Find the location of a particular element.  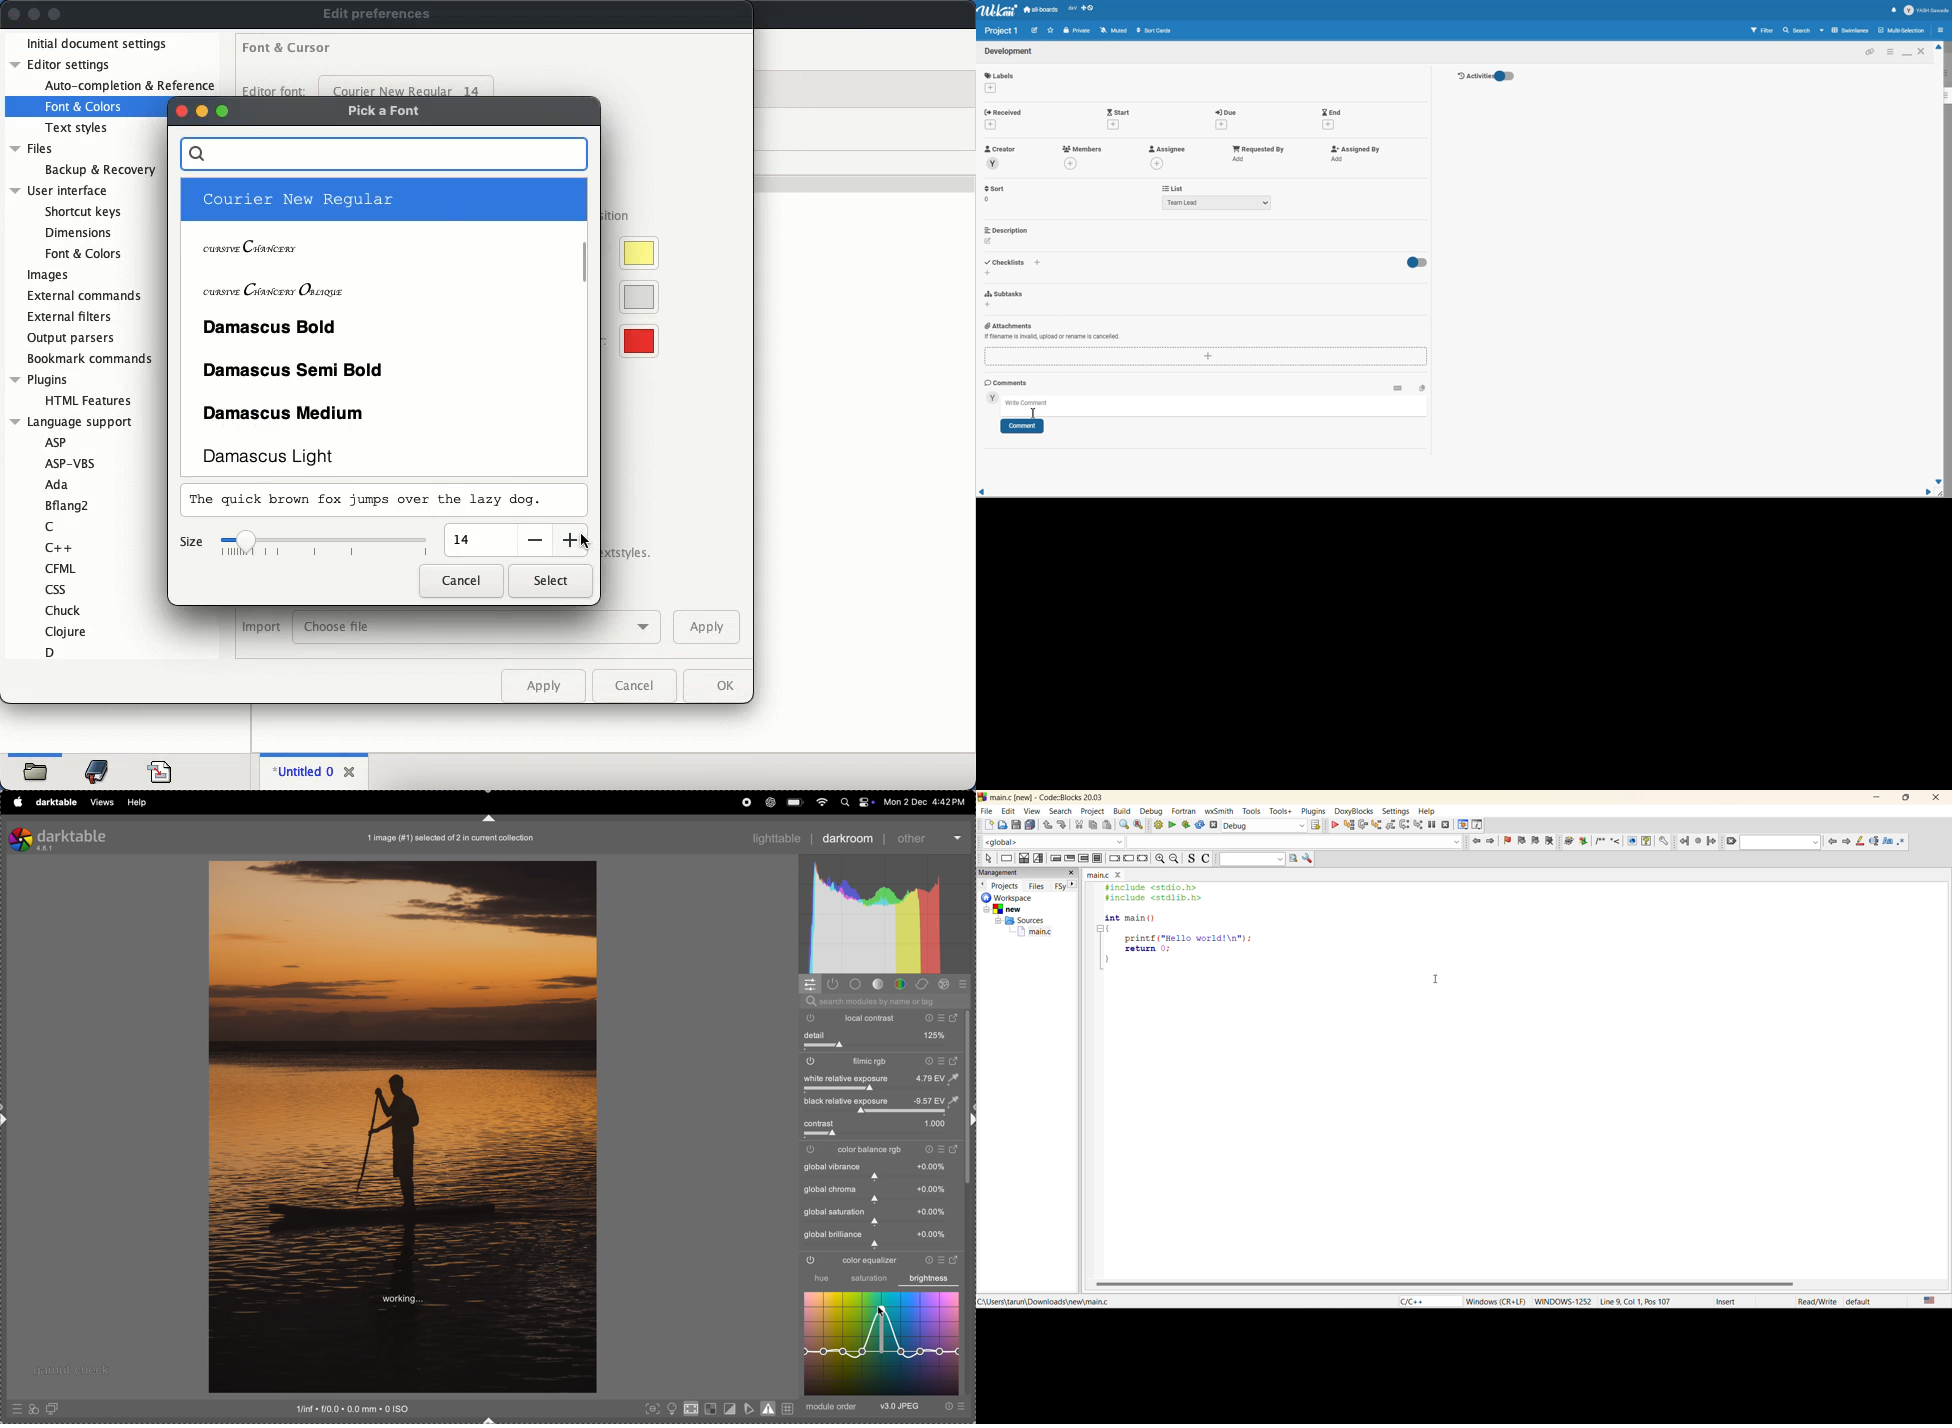

close is located at coordinates (1118, 875).